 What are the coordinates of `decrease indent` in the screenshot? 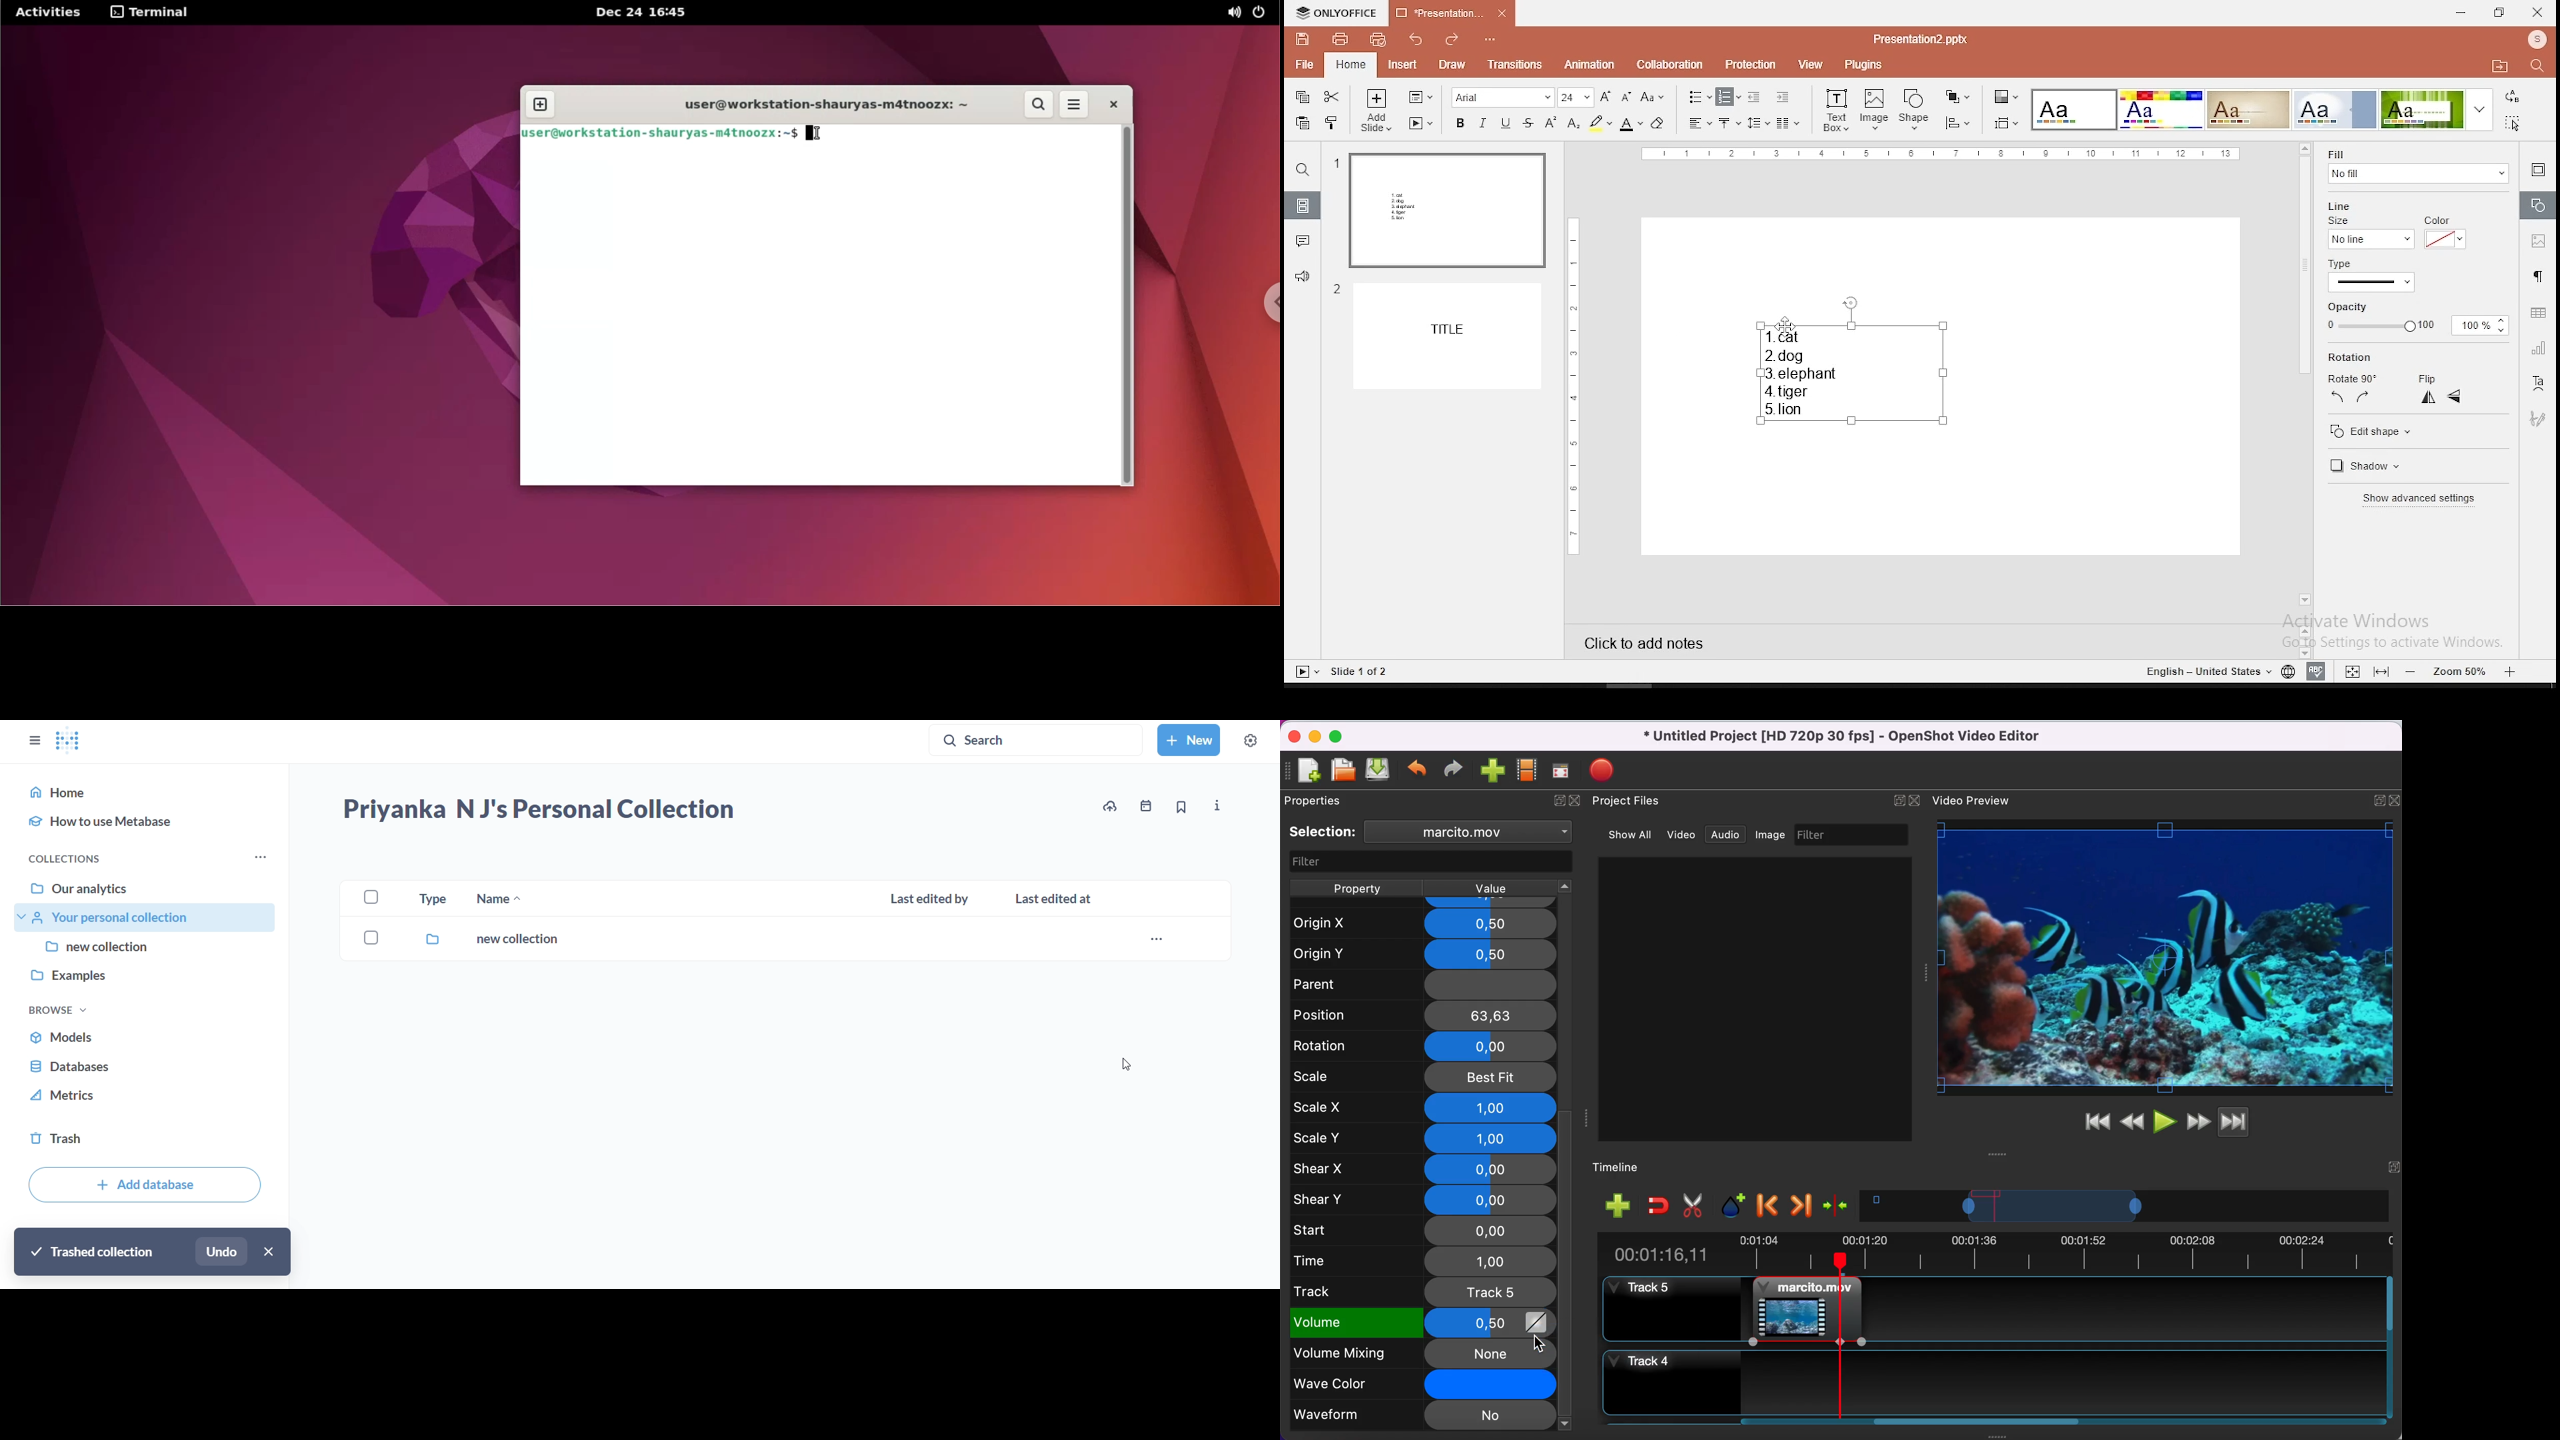 It's located at (1756, 96).